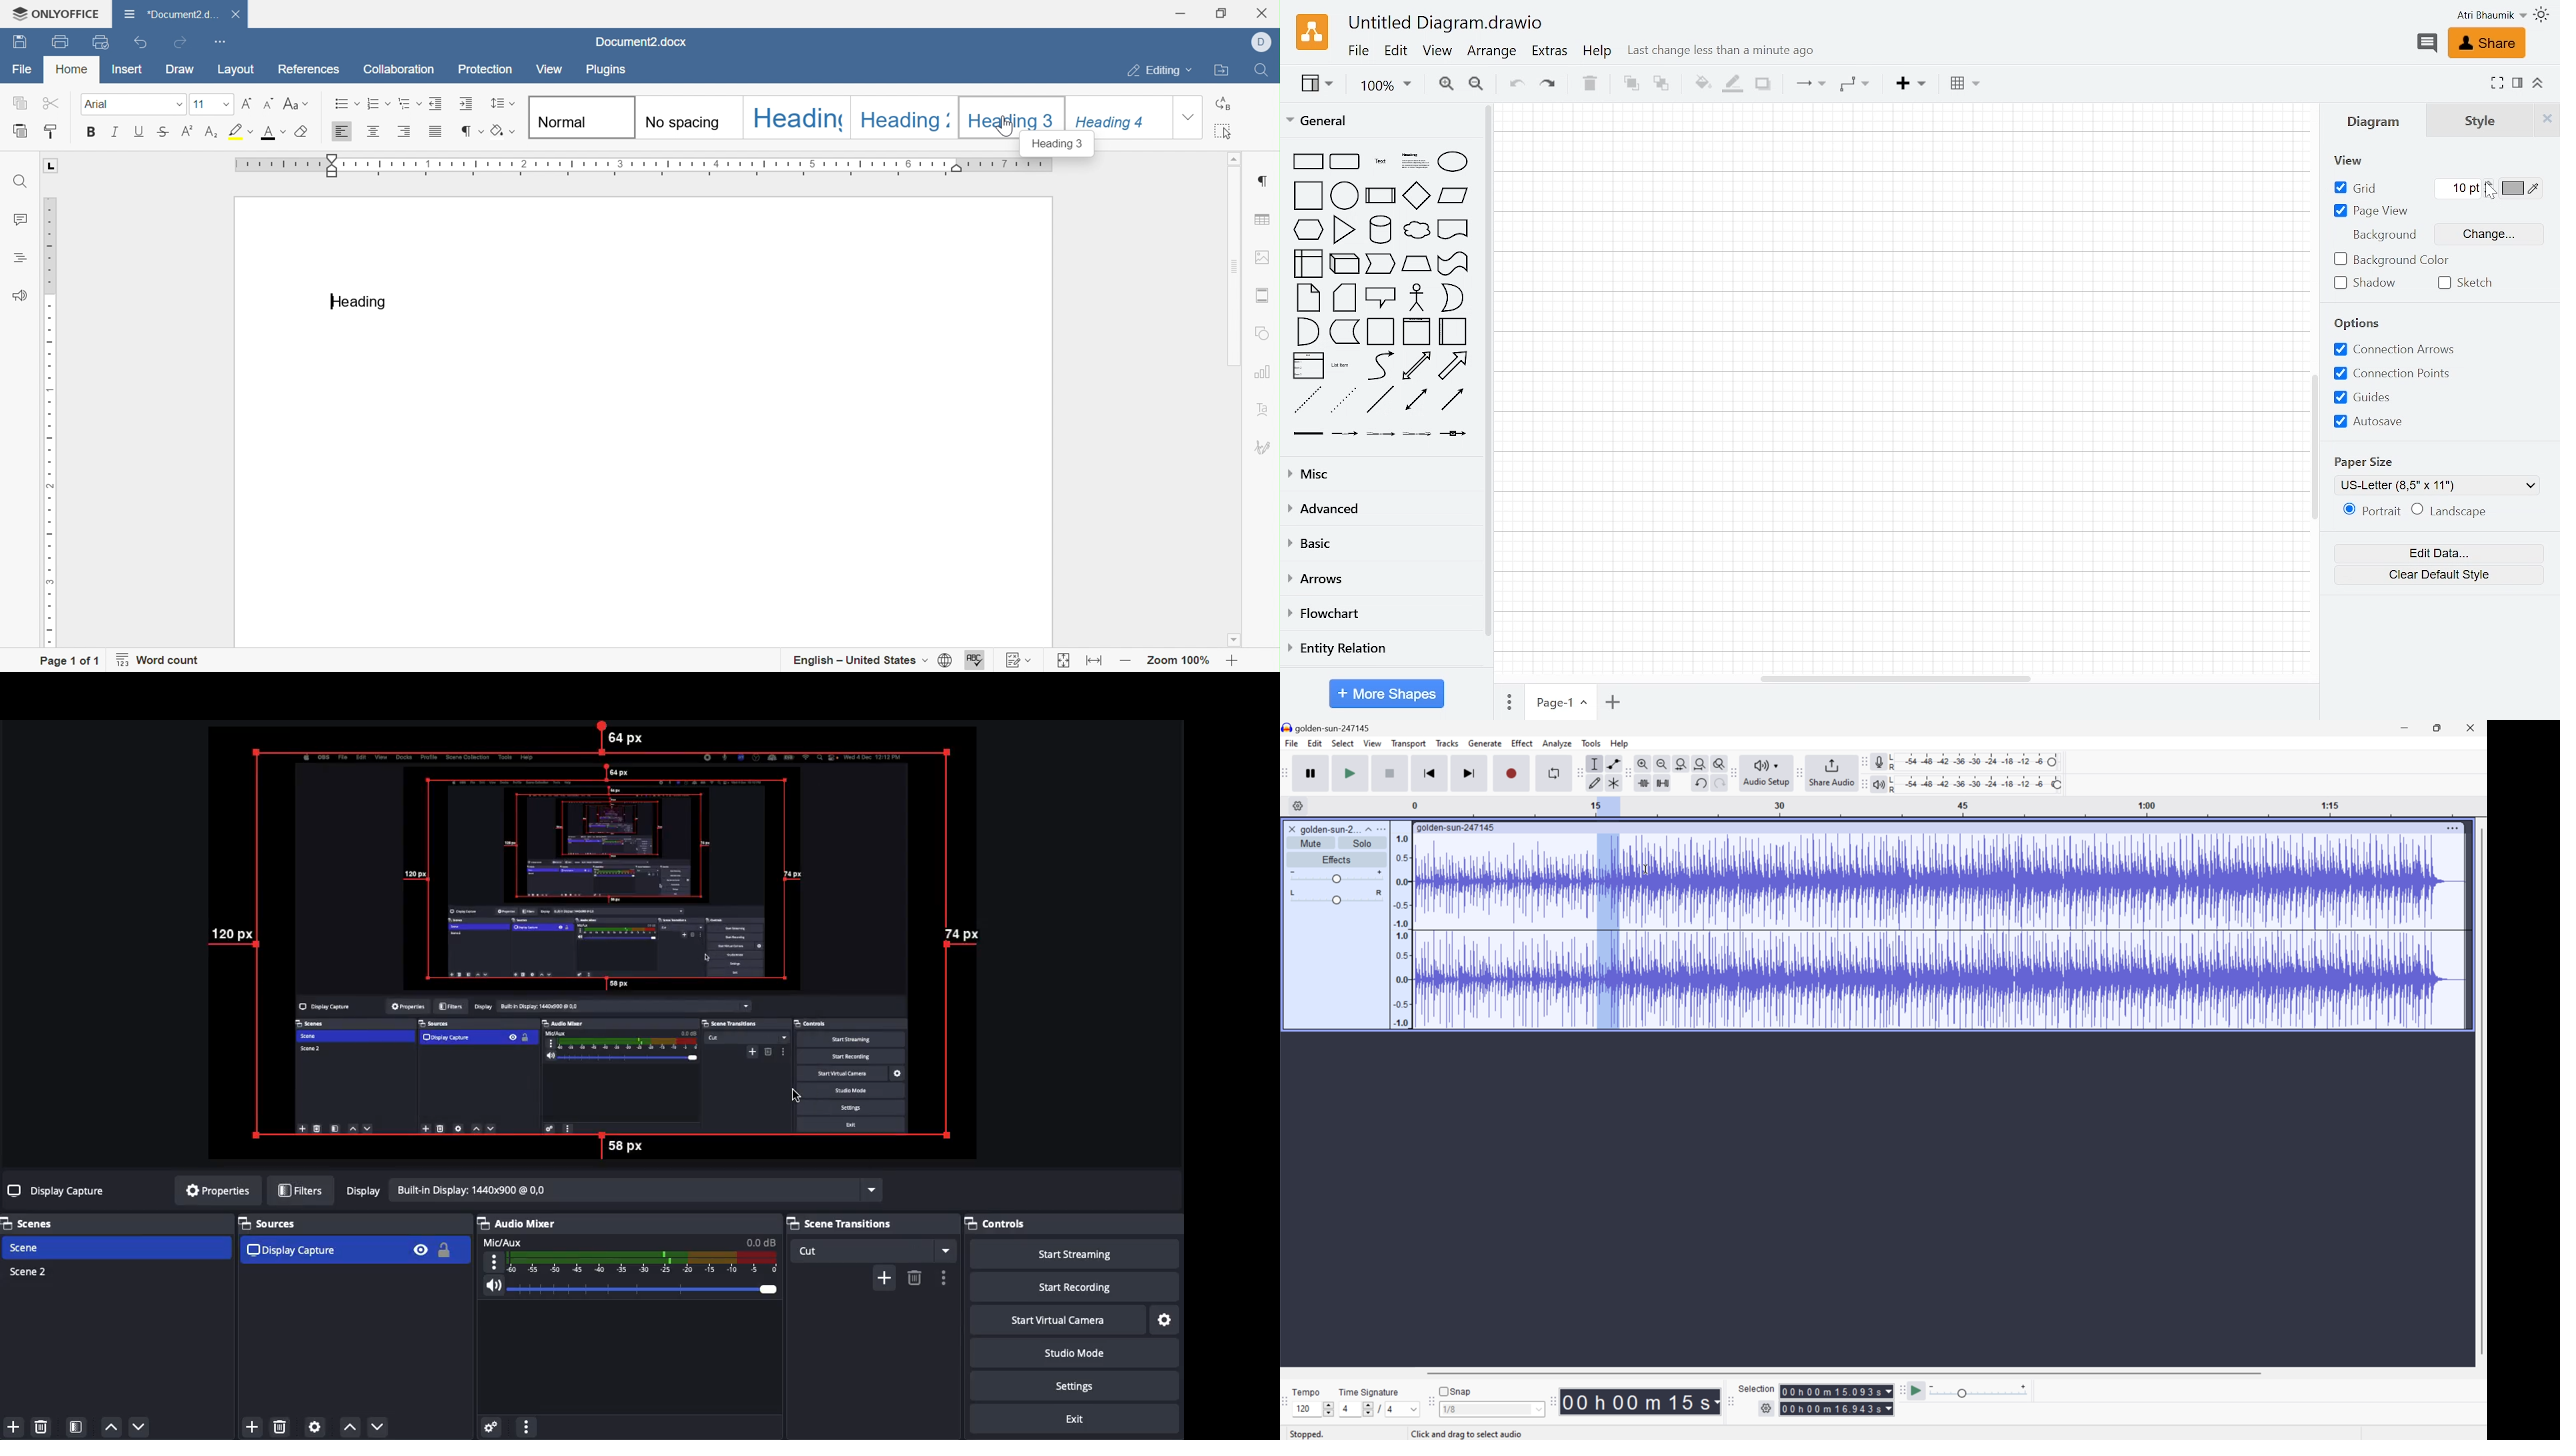  I want to click on Paper Size, so click(2364, 461).